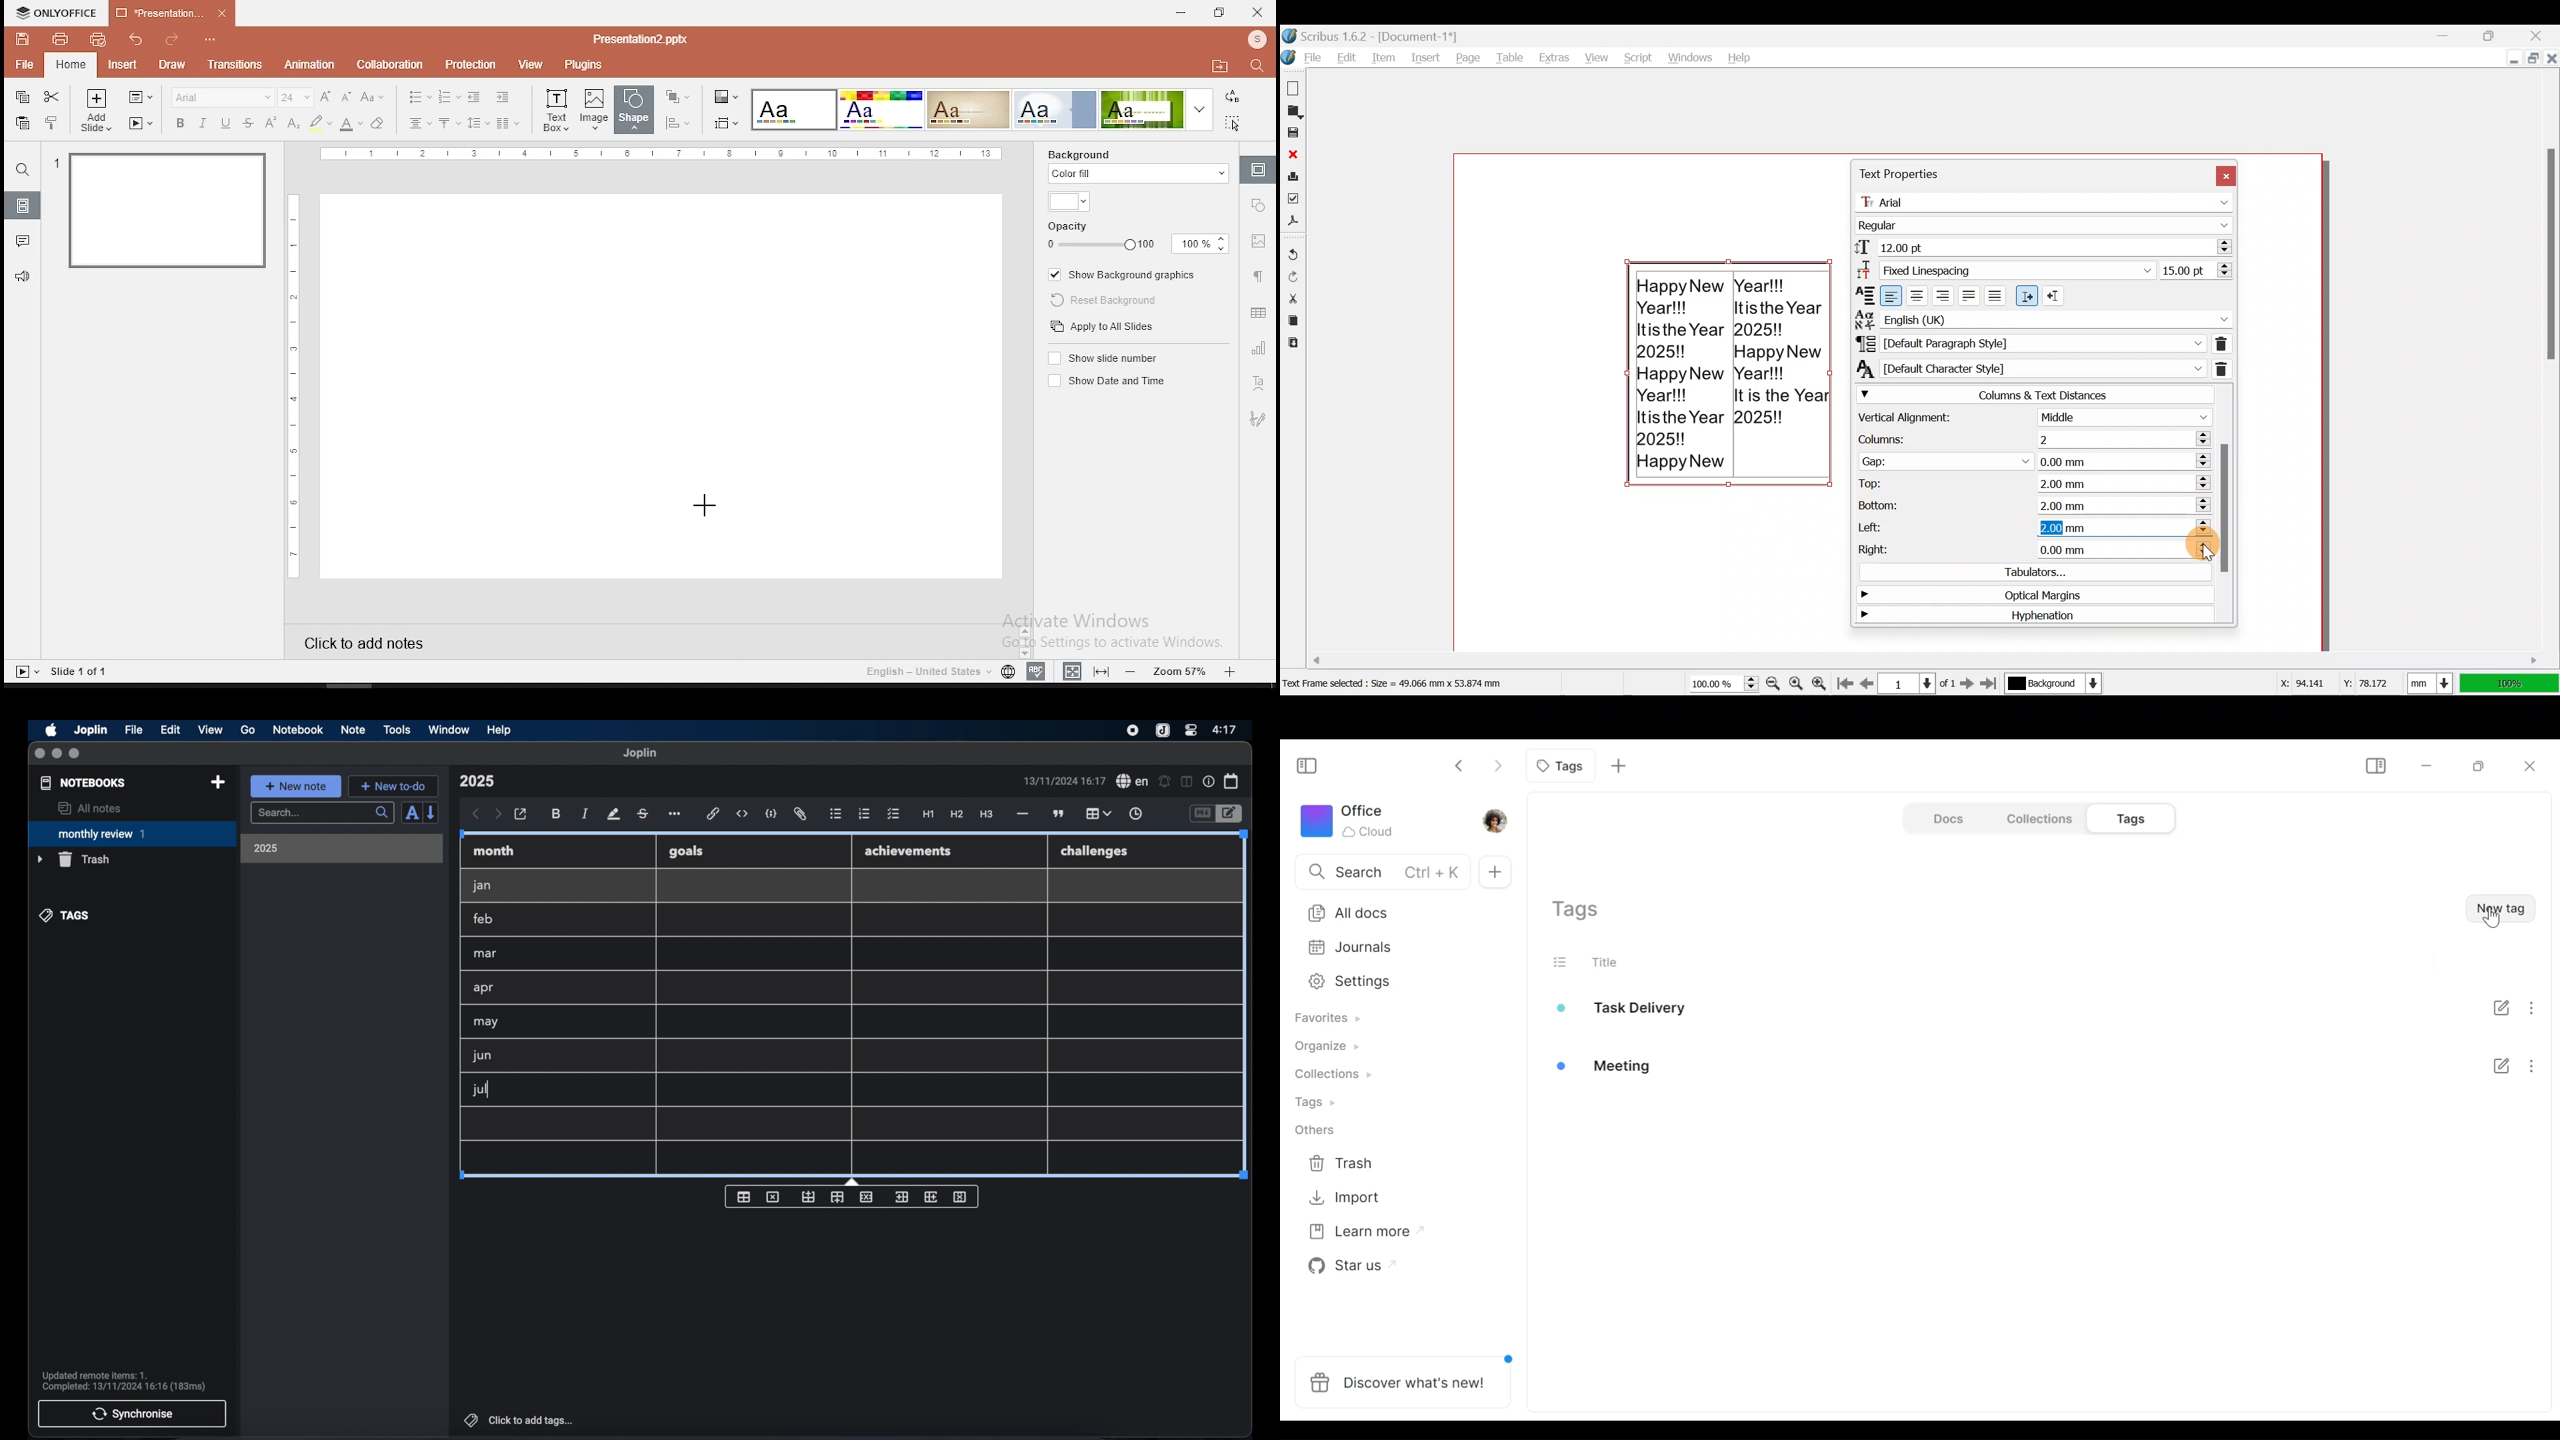  I want to click on Redo, so click(1293, 275).